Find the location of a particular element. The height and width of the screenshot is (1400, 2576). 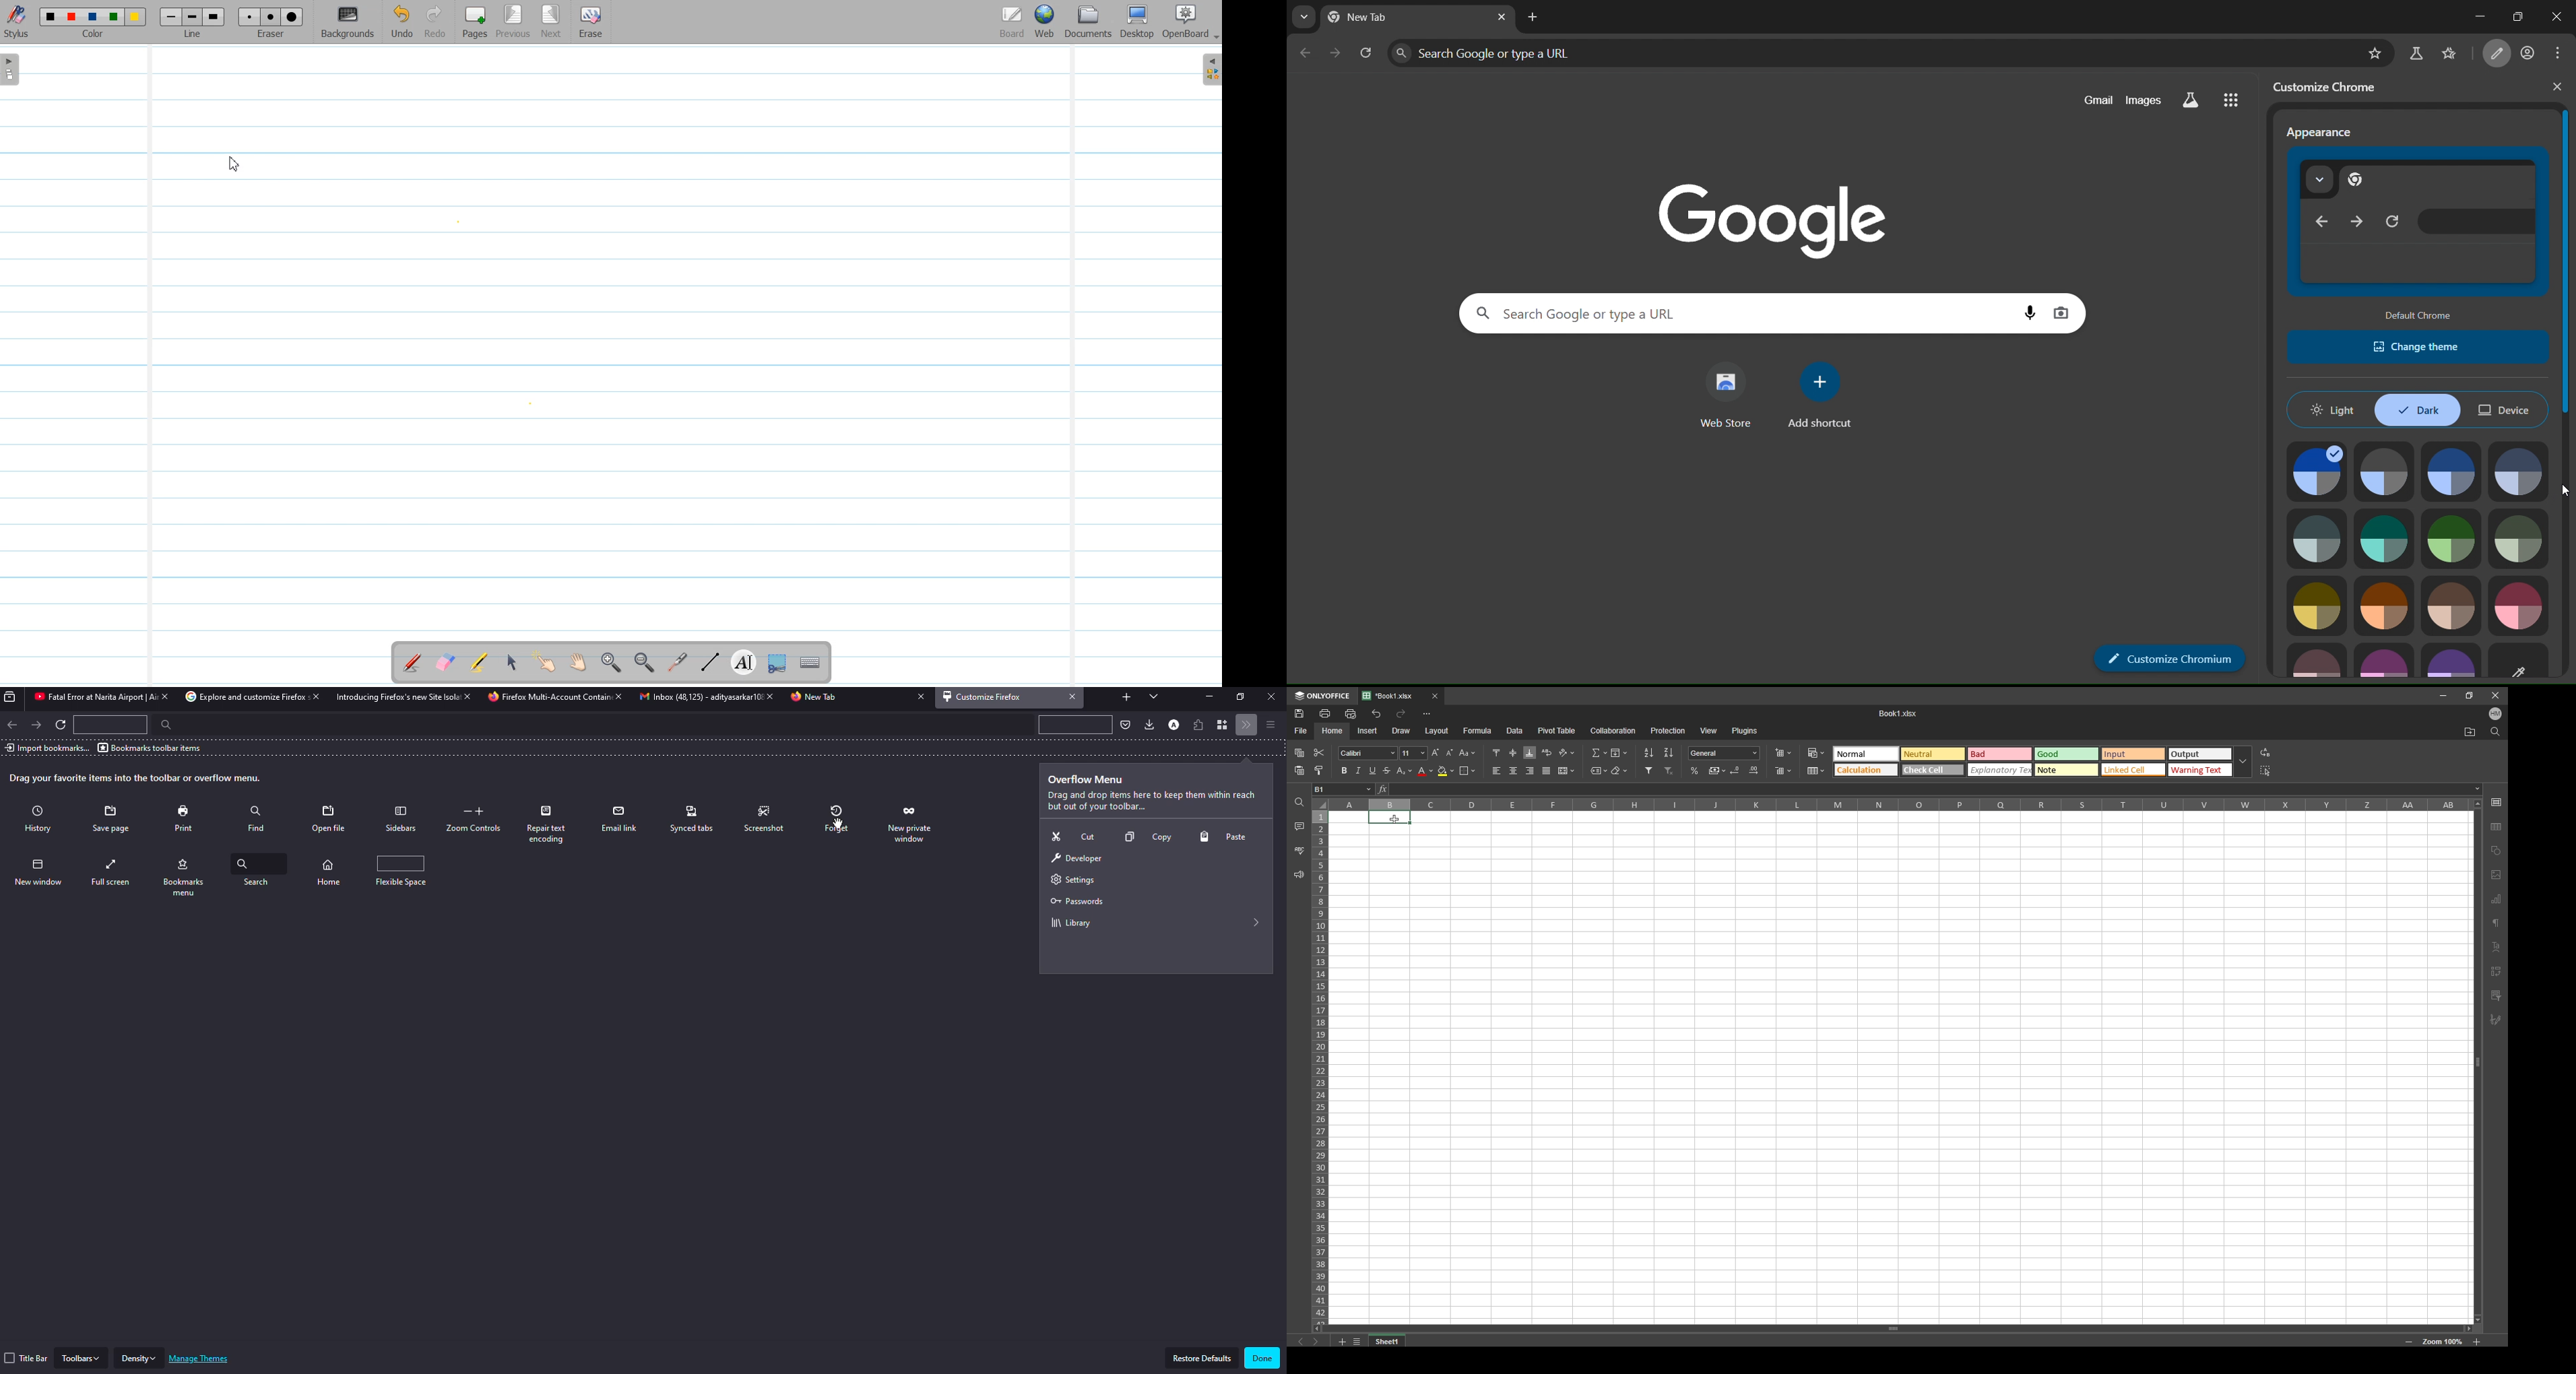

Output is located at coordinates (2200, 754).